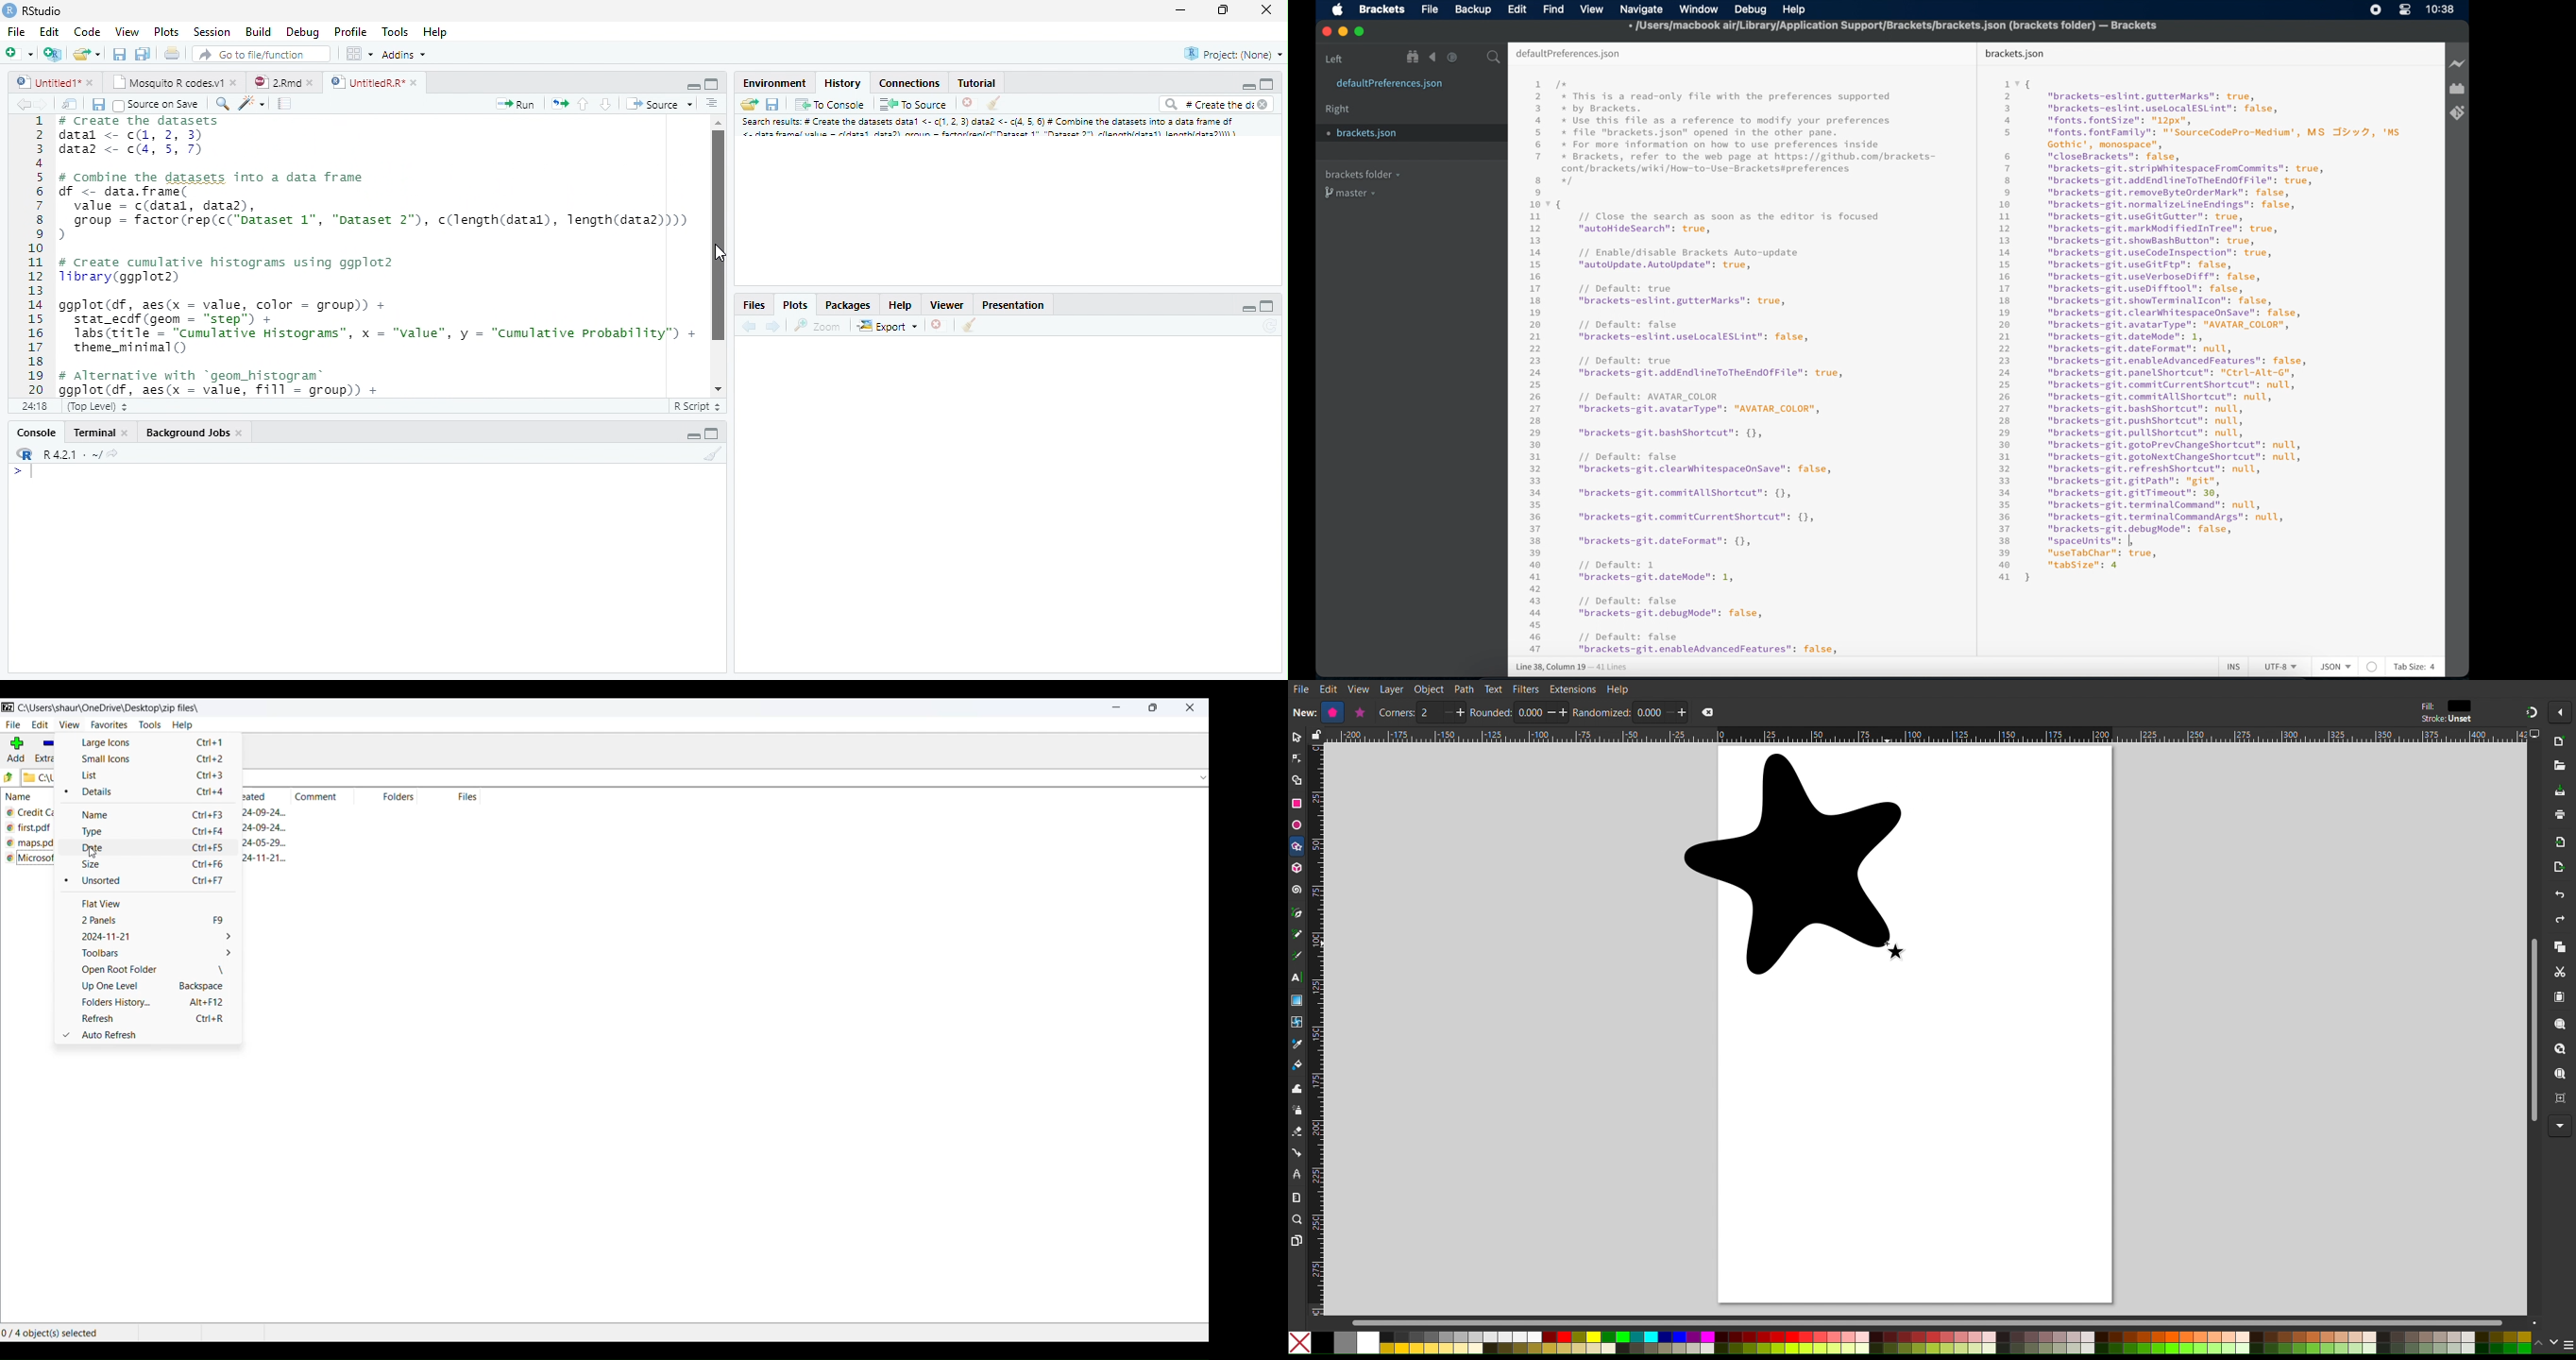  I want to click on Edit, so click(1330, 689).